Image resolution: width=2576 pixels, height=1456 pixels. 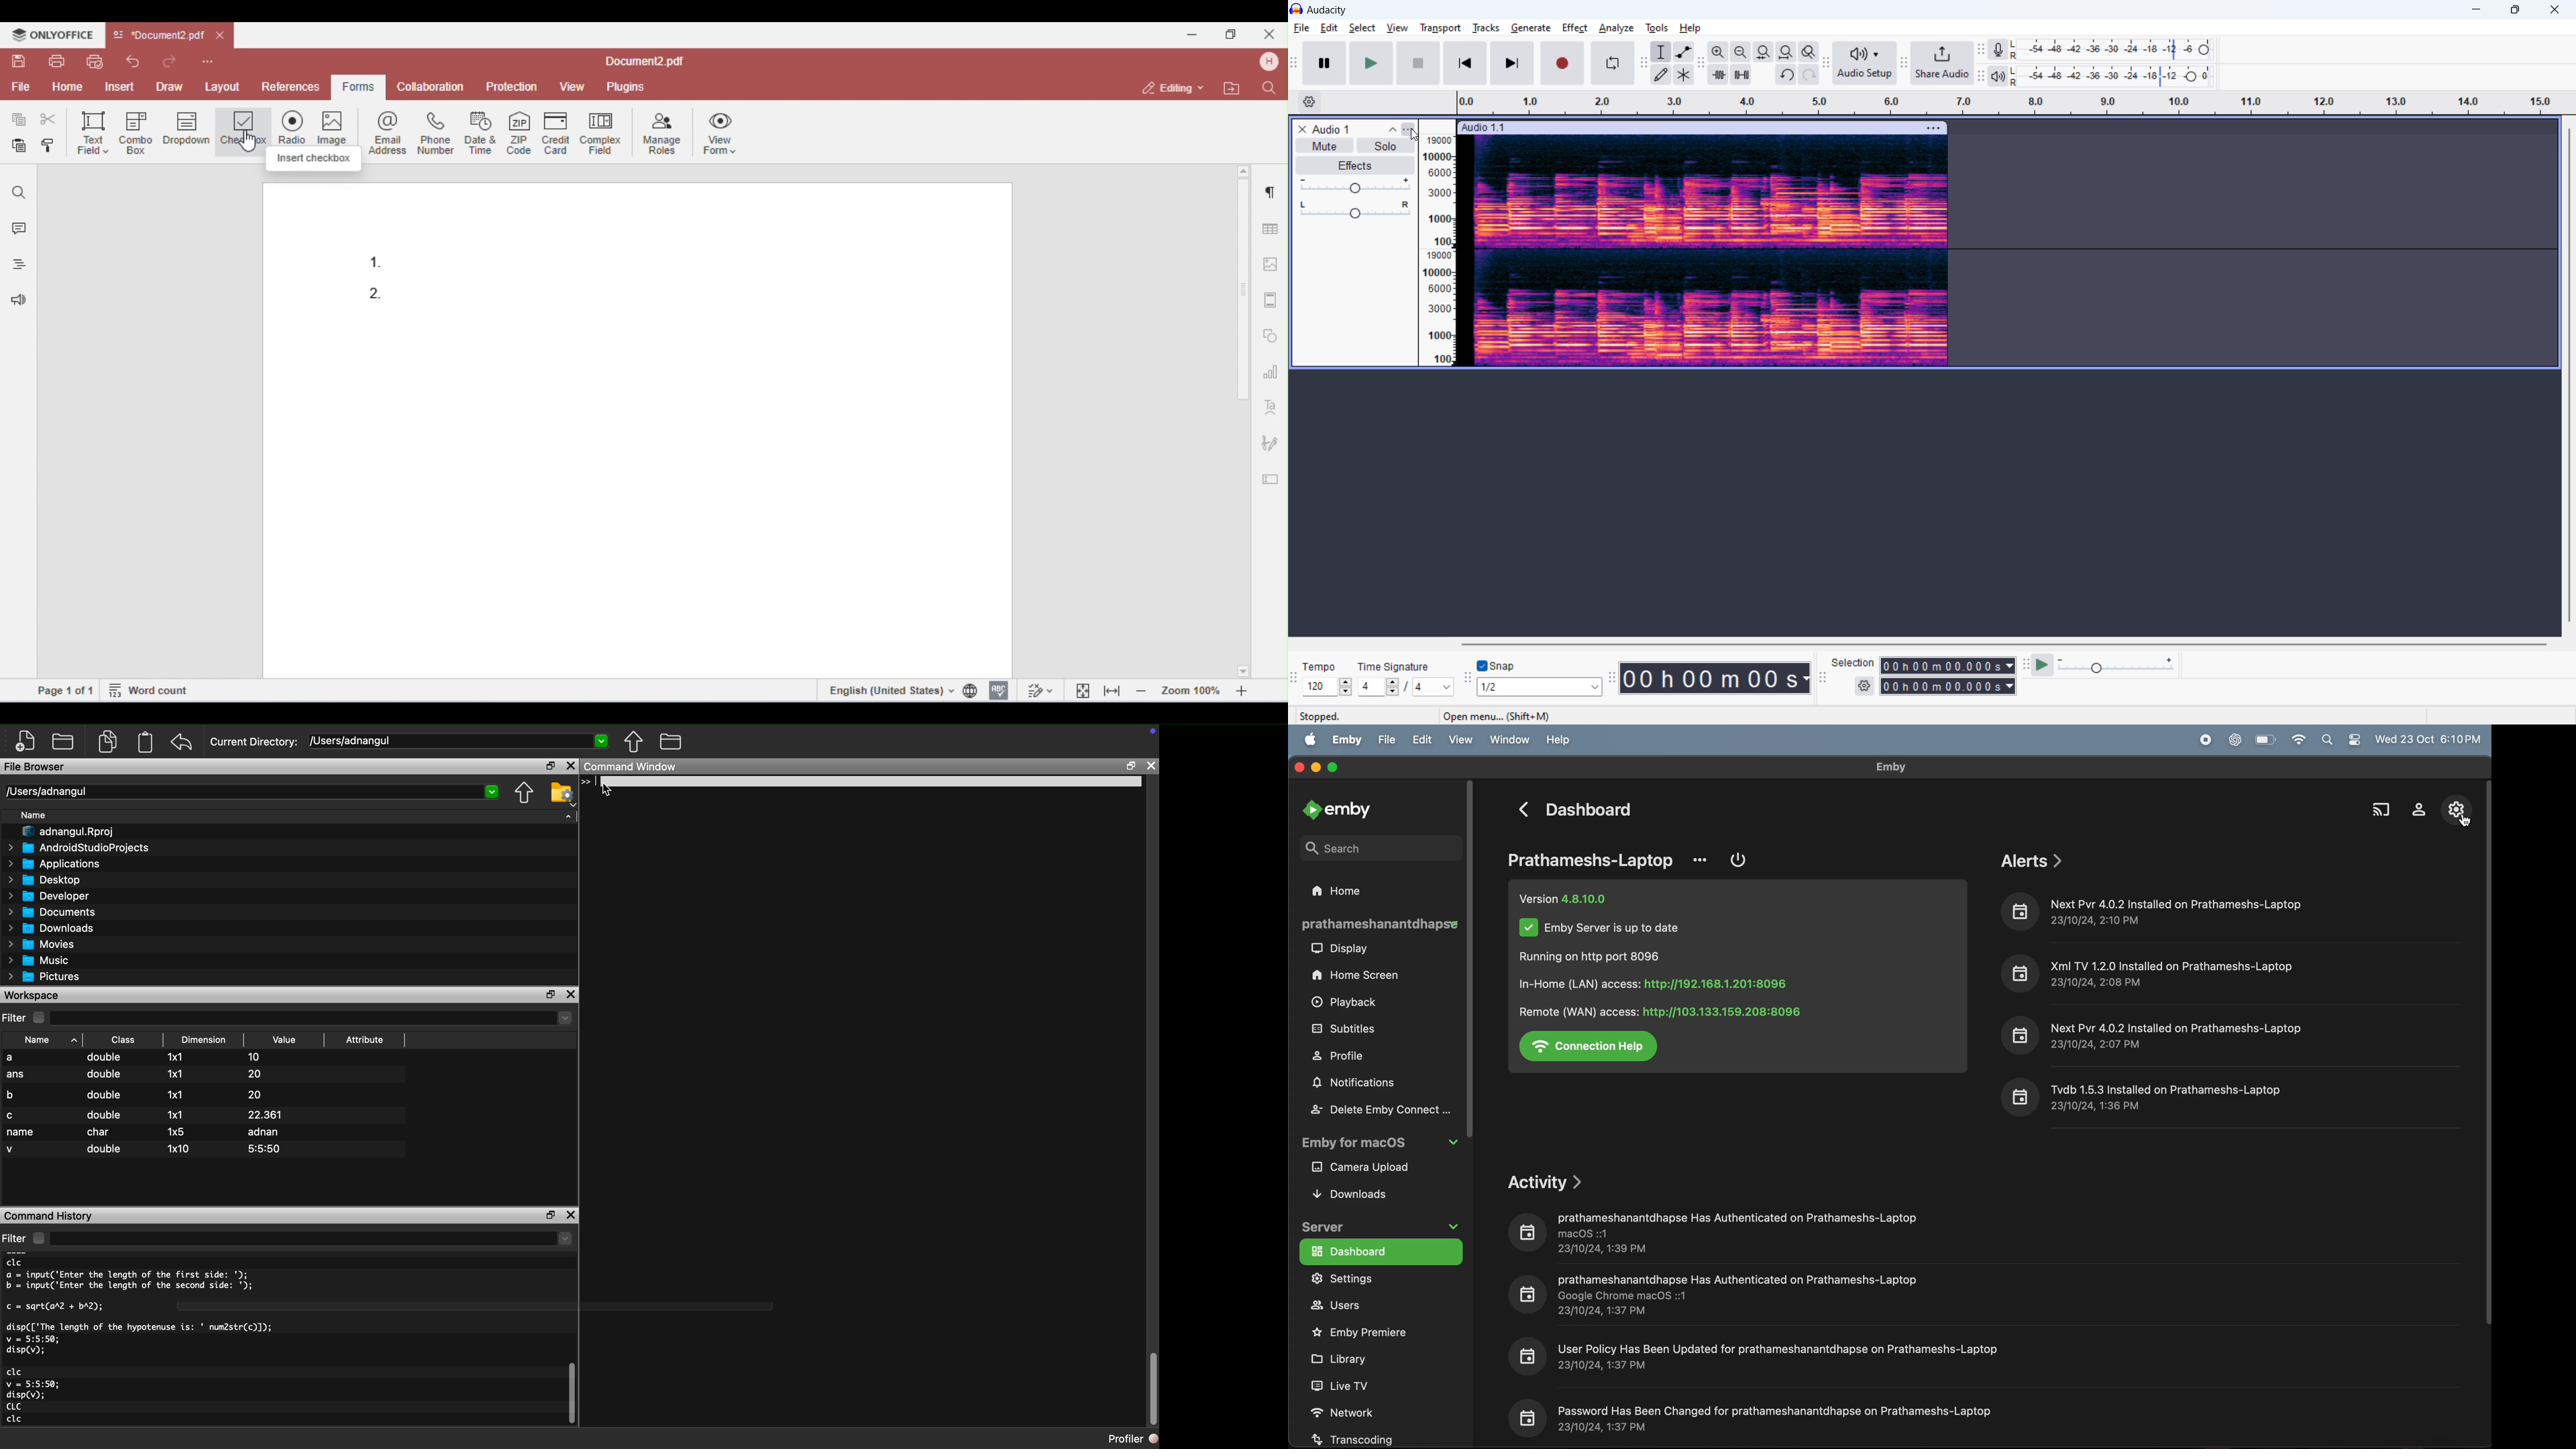 I want to click on > [@ Movies, so click(x=41, y=945).